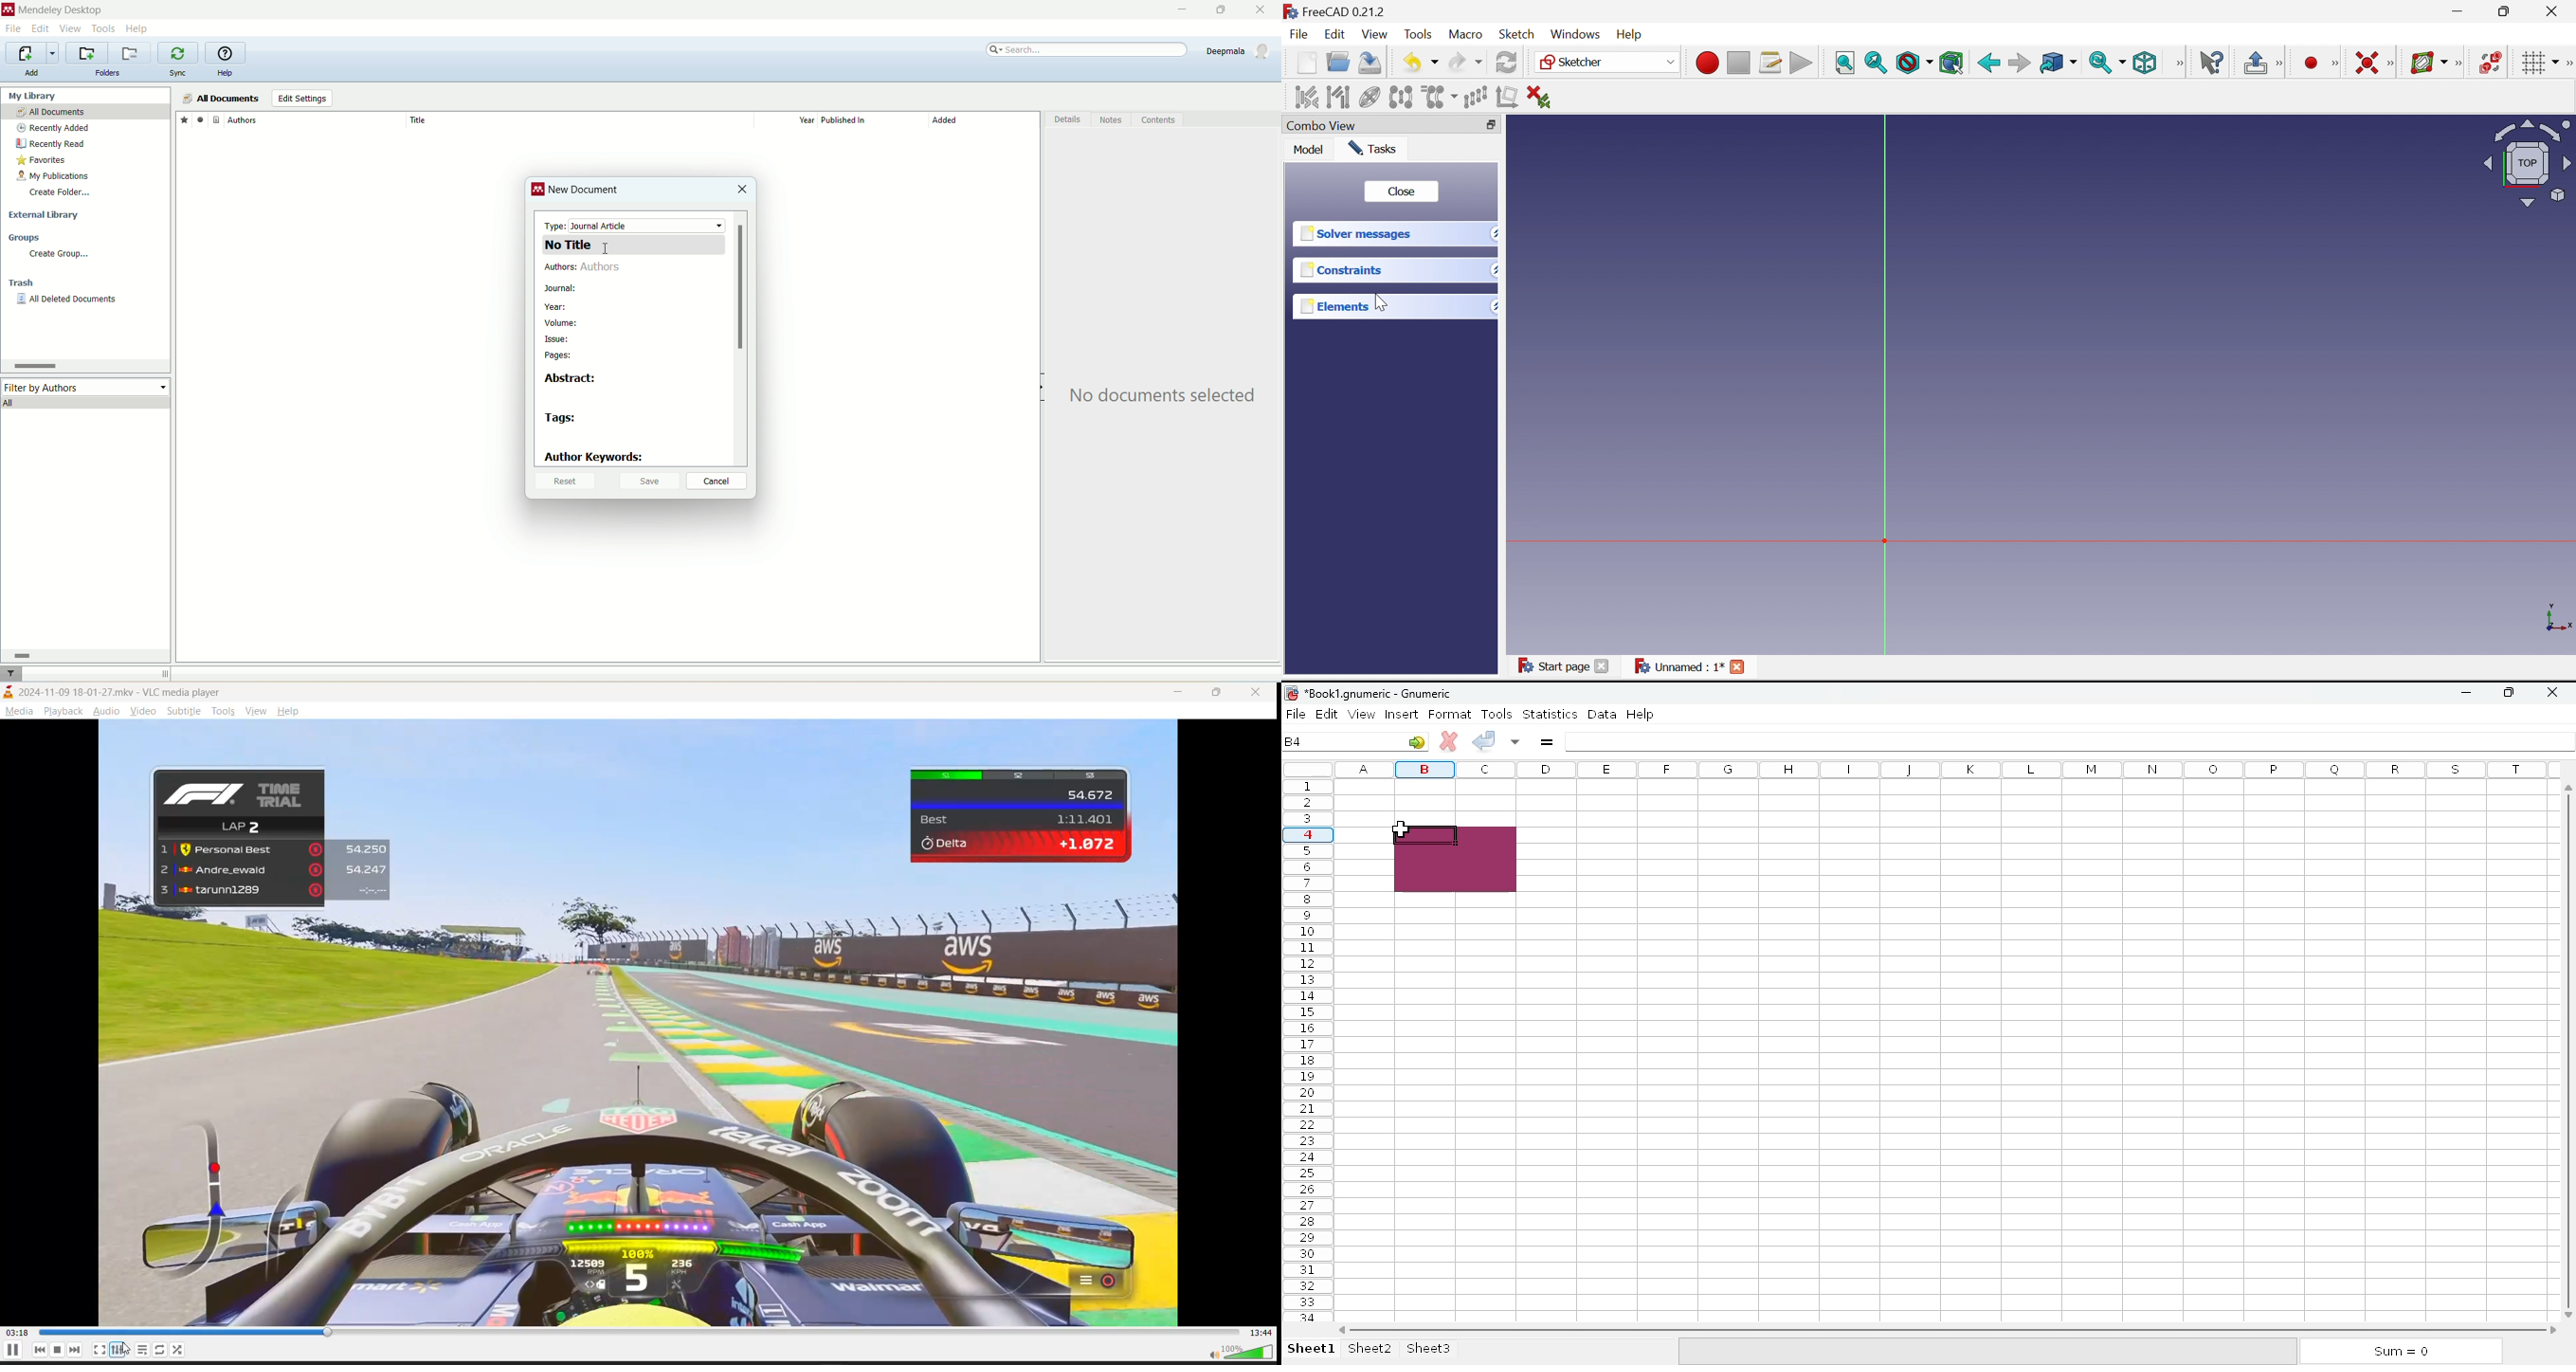 The image size is (2576, 1372). What do you see at coordinates (868, 120) in the screenshot?
I see `published in` at bounding box center [868, 120].